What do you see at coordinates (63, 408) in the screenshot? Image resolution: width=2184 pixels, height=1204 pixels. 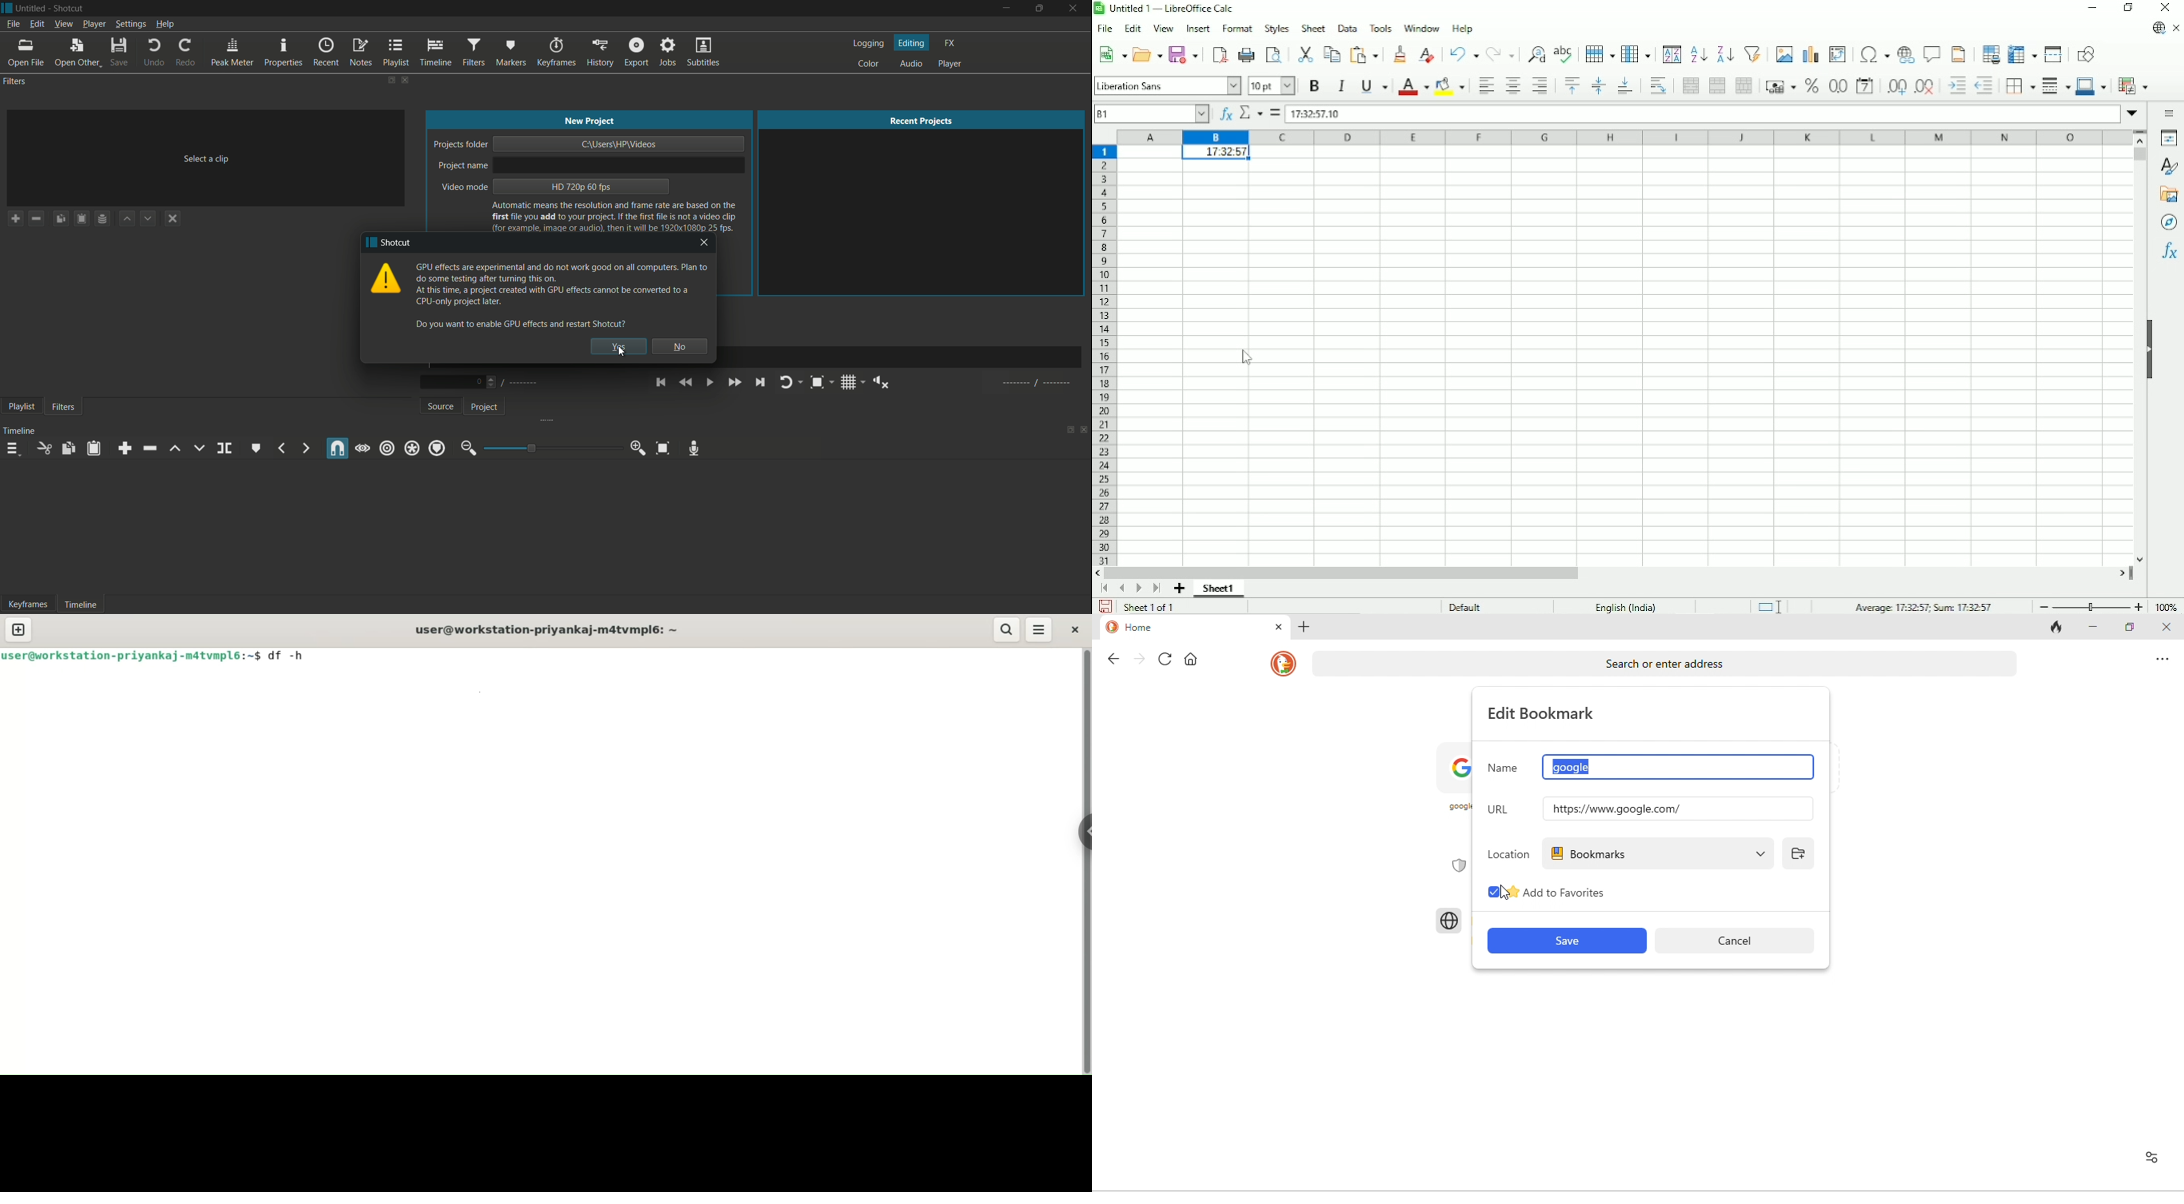 I see `filters` at bounding box center [63, 408].